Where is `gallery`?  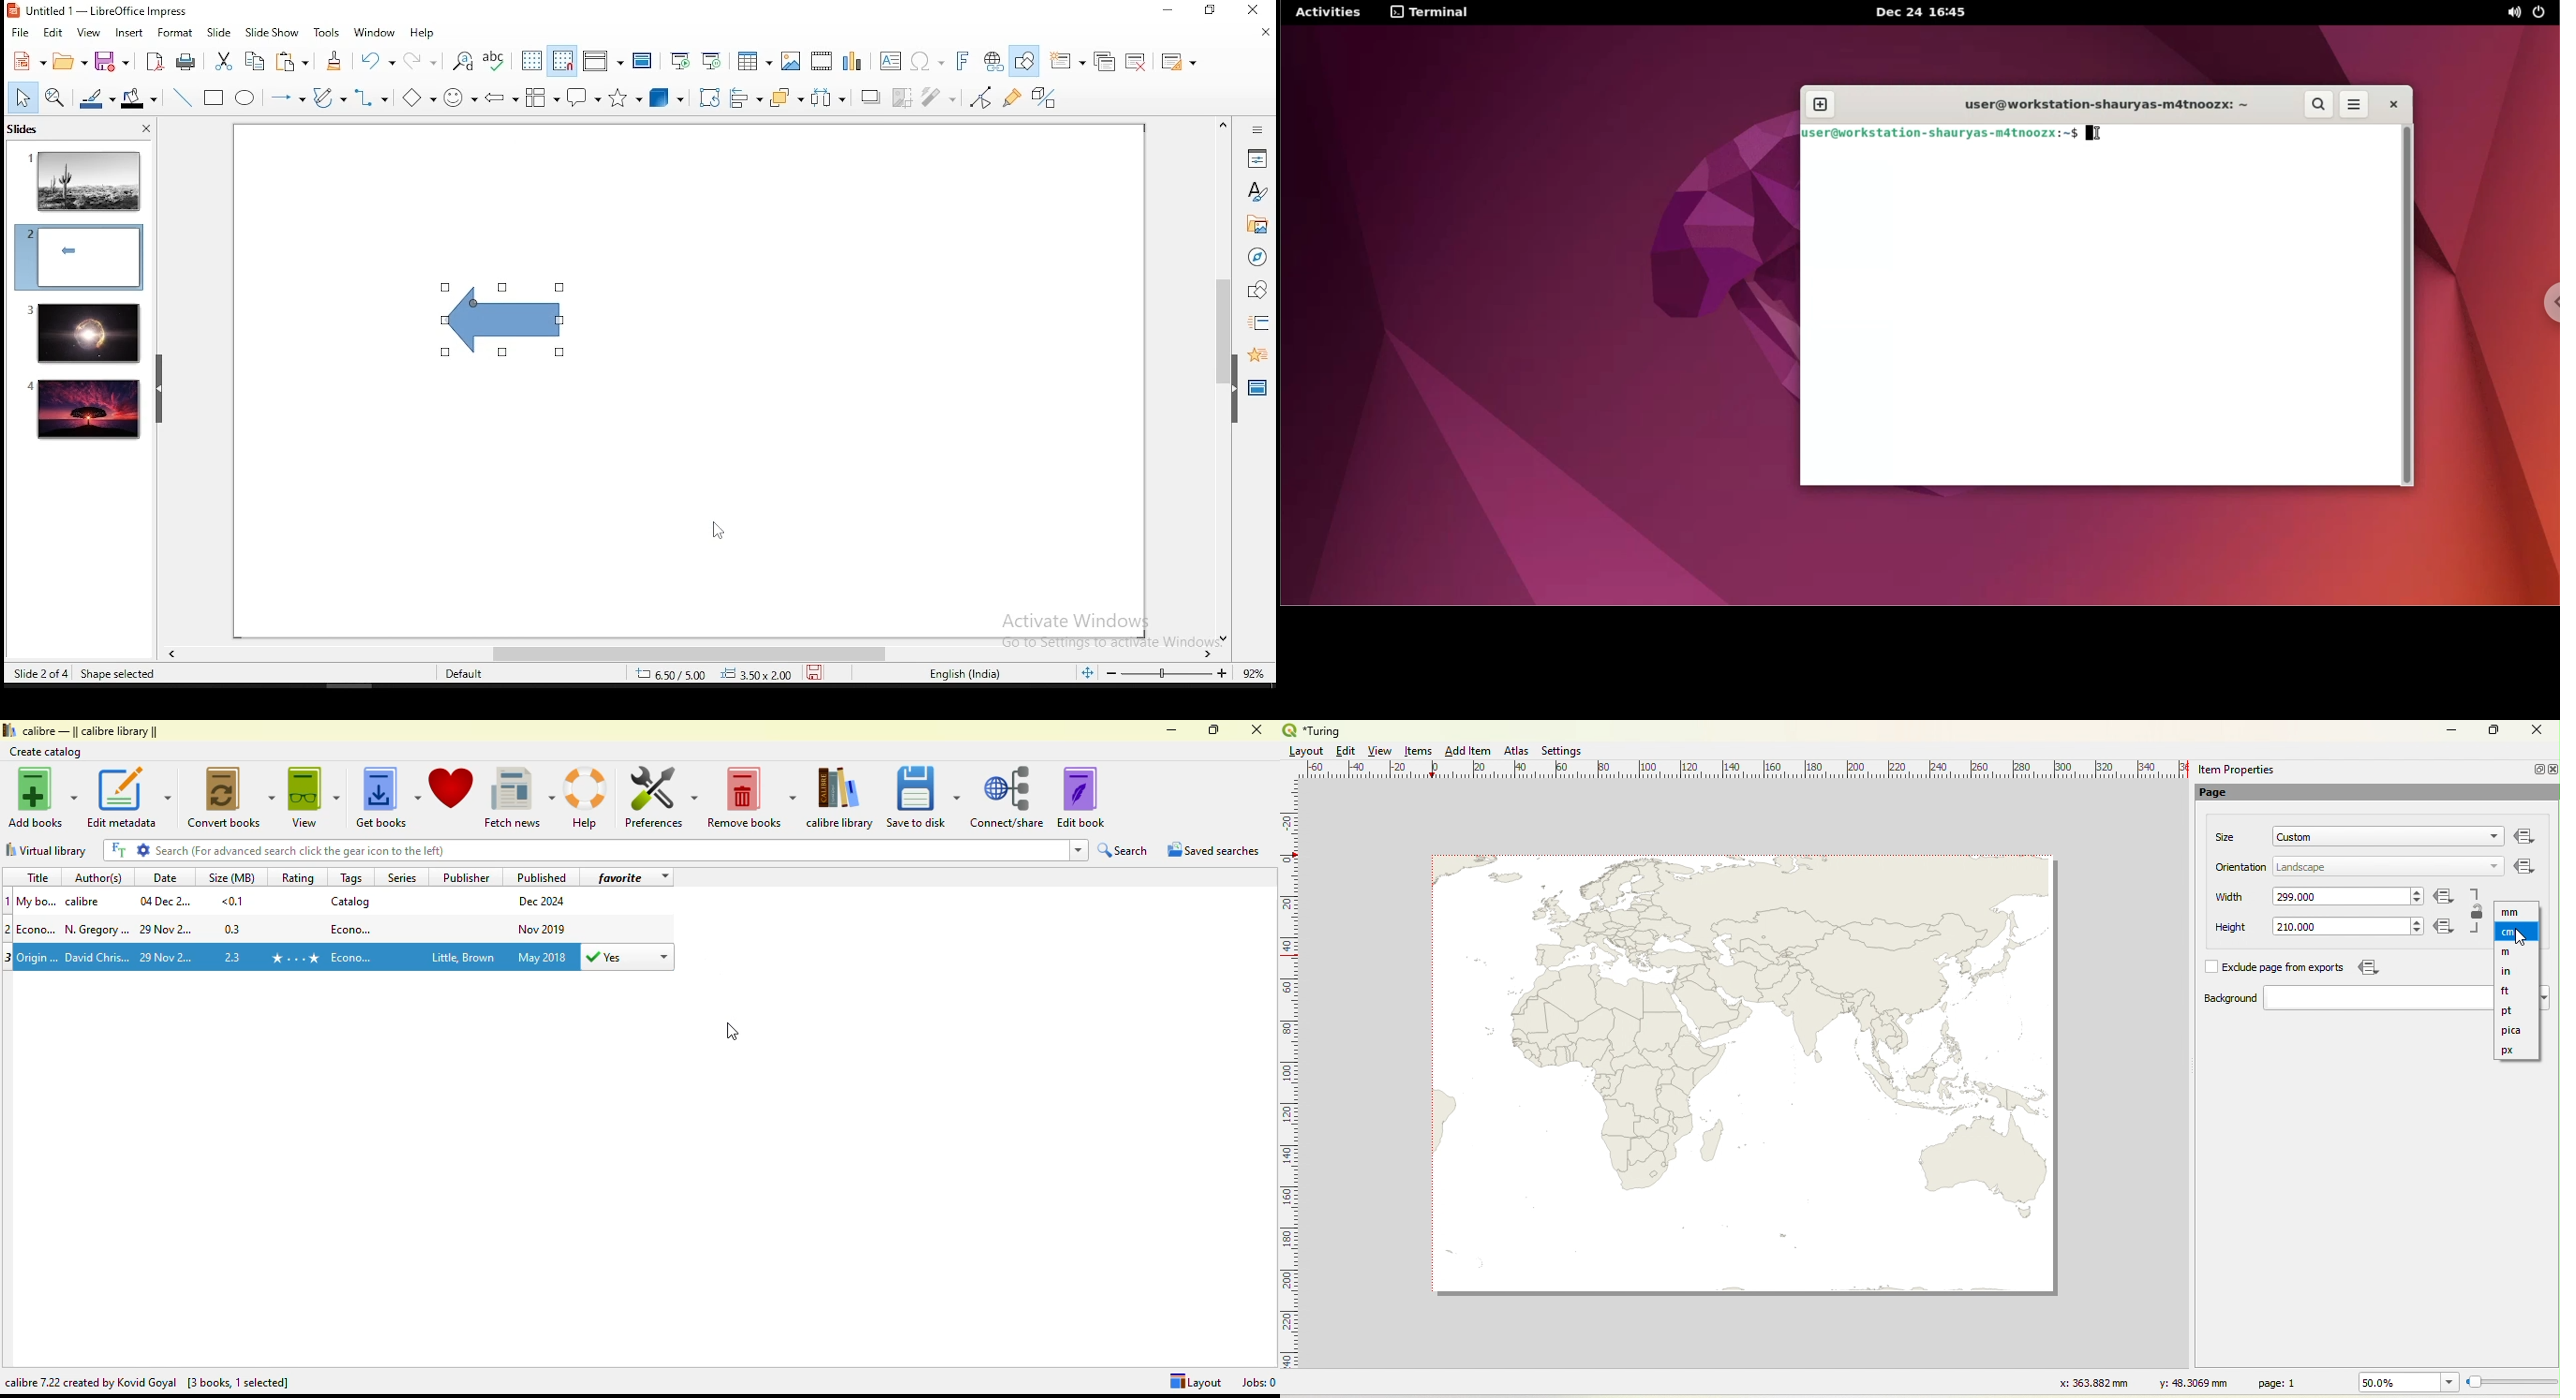
gallery is located at coordinates (1257, 227).